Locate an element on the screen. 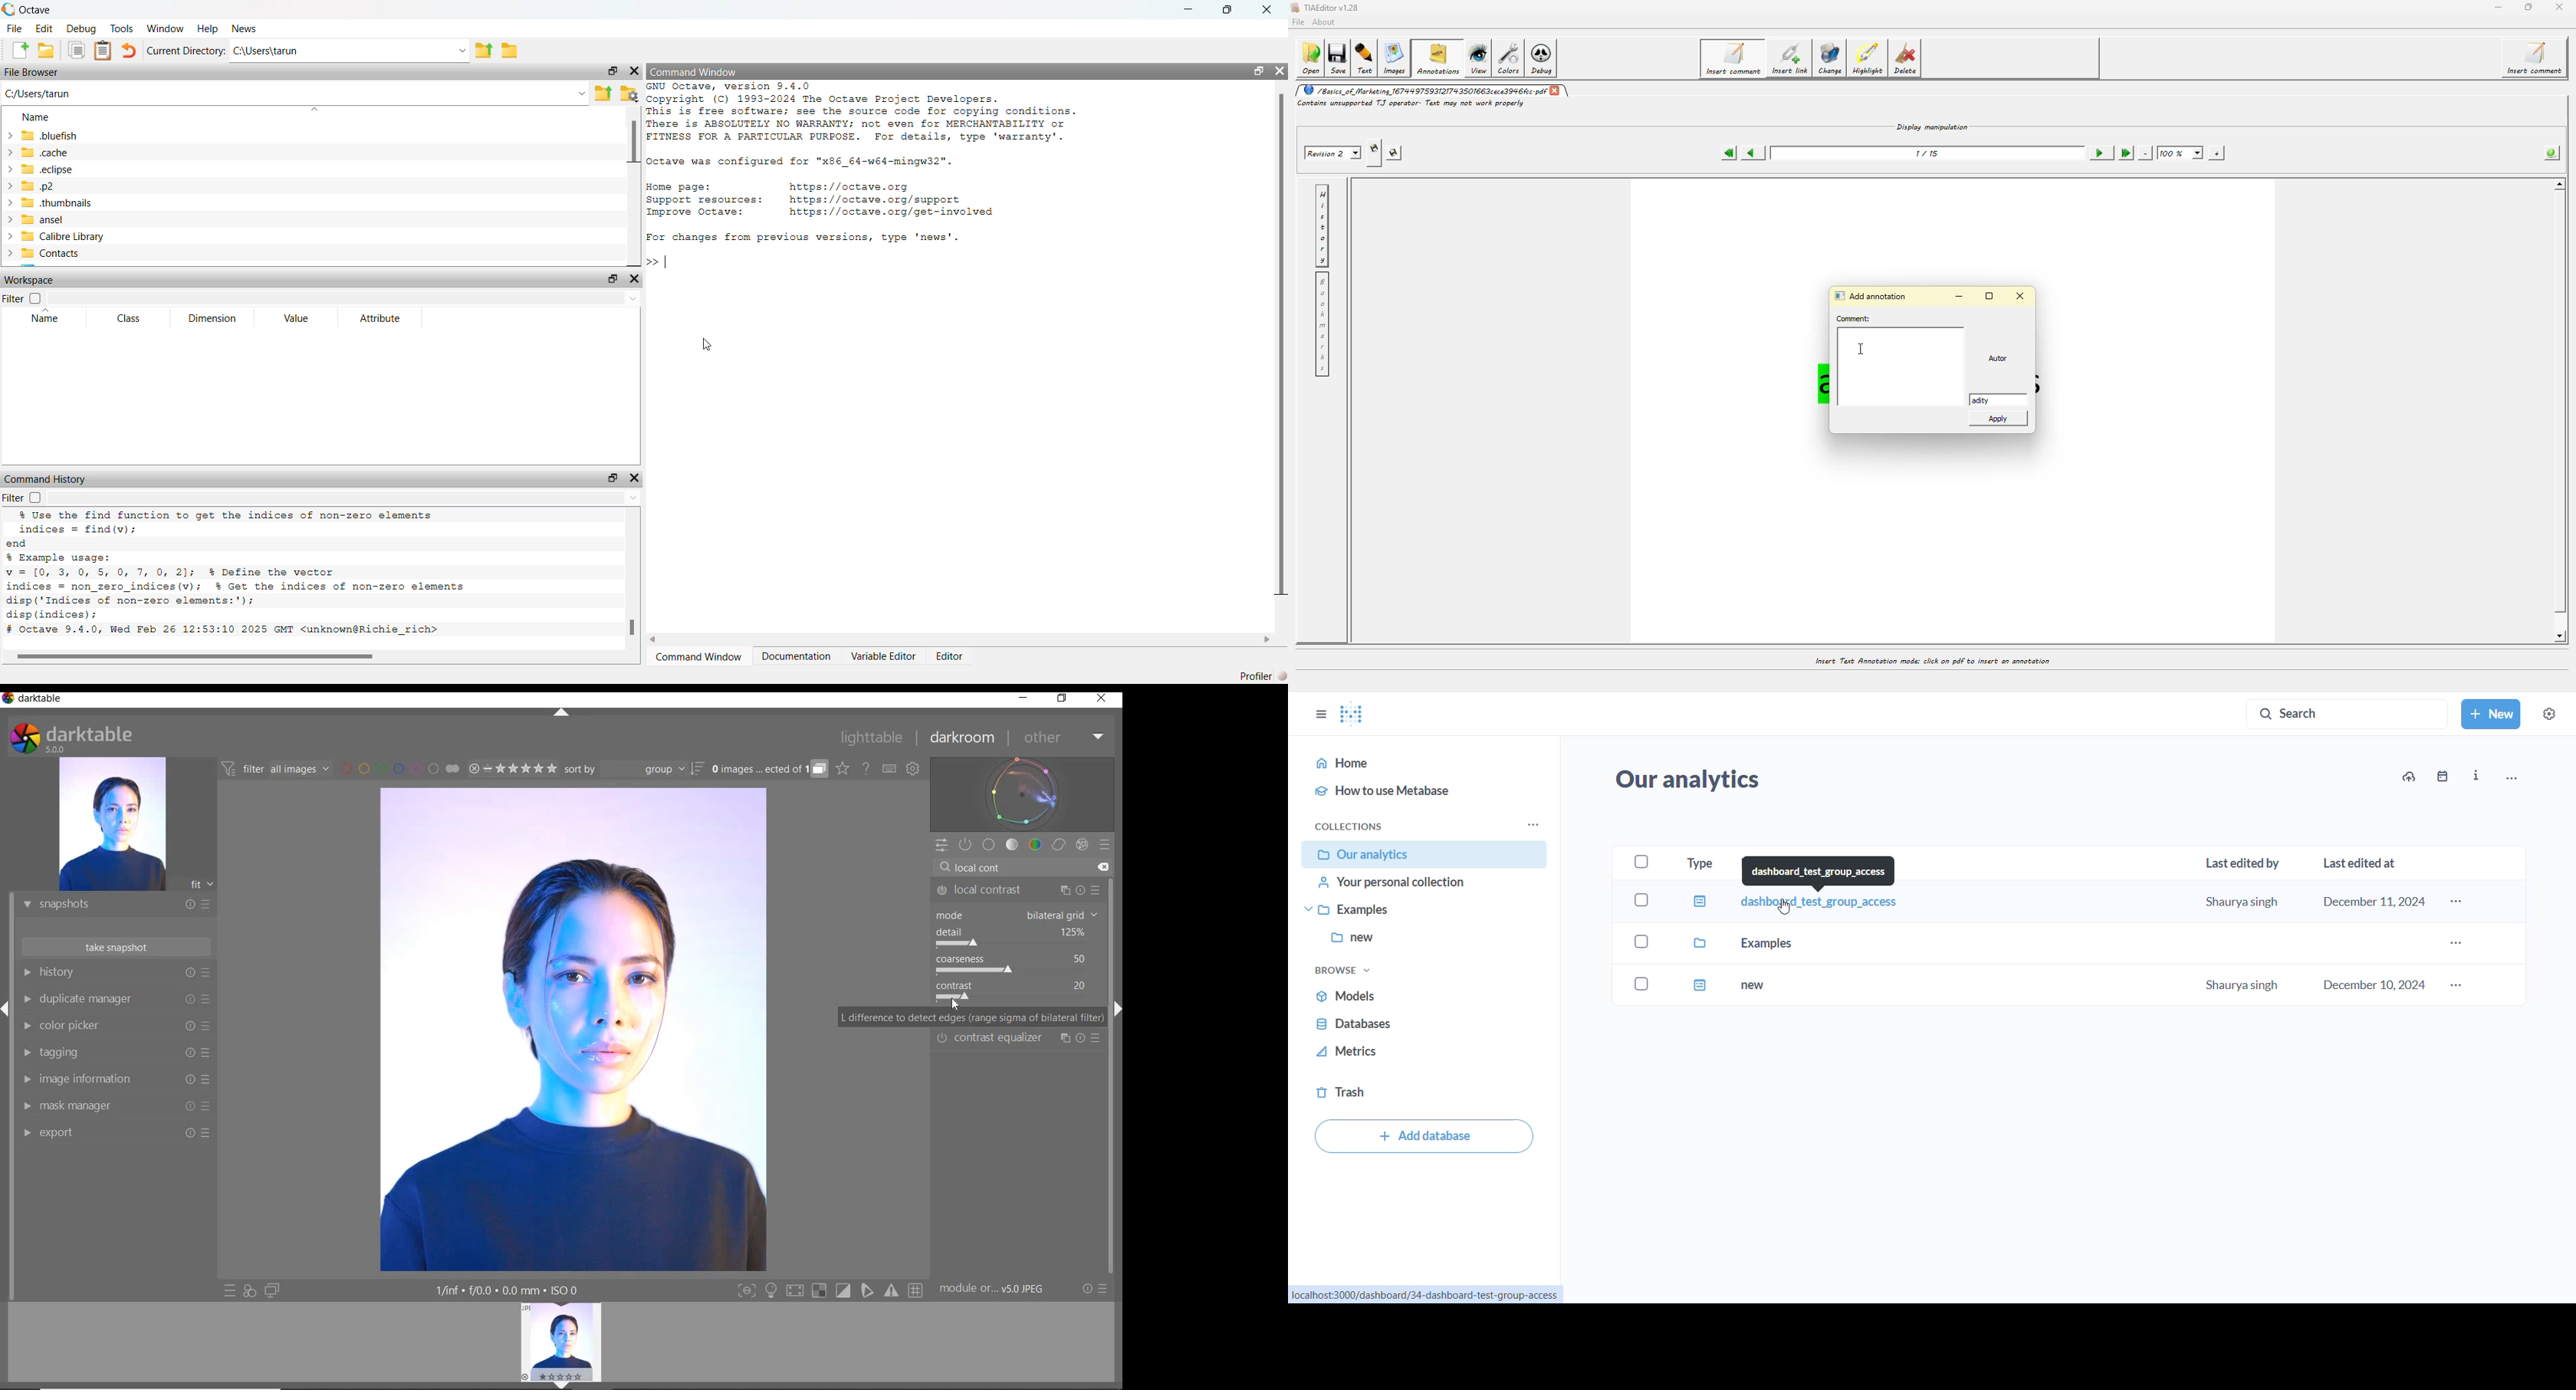 The width and height of the screenshot is (2576, 1400). SELECTED IMAGE is located at coordinates (572, 1029).